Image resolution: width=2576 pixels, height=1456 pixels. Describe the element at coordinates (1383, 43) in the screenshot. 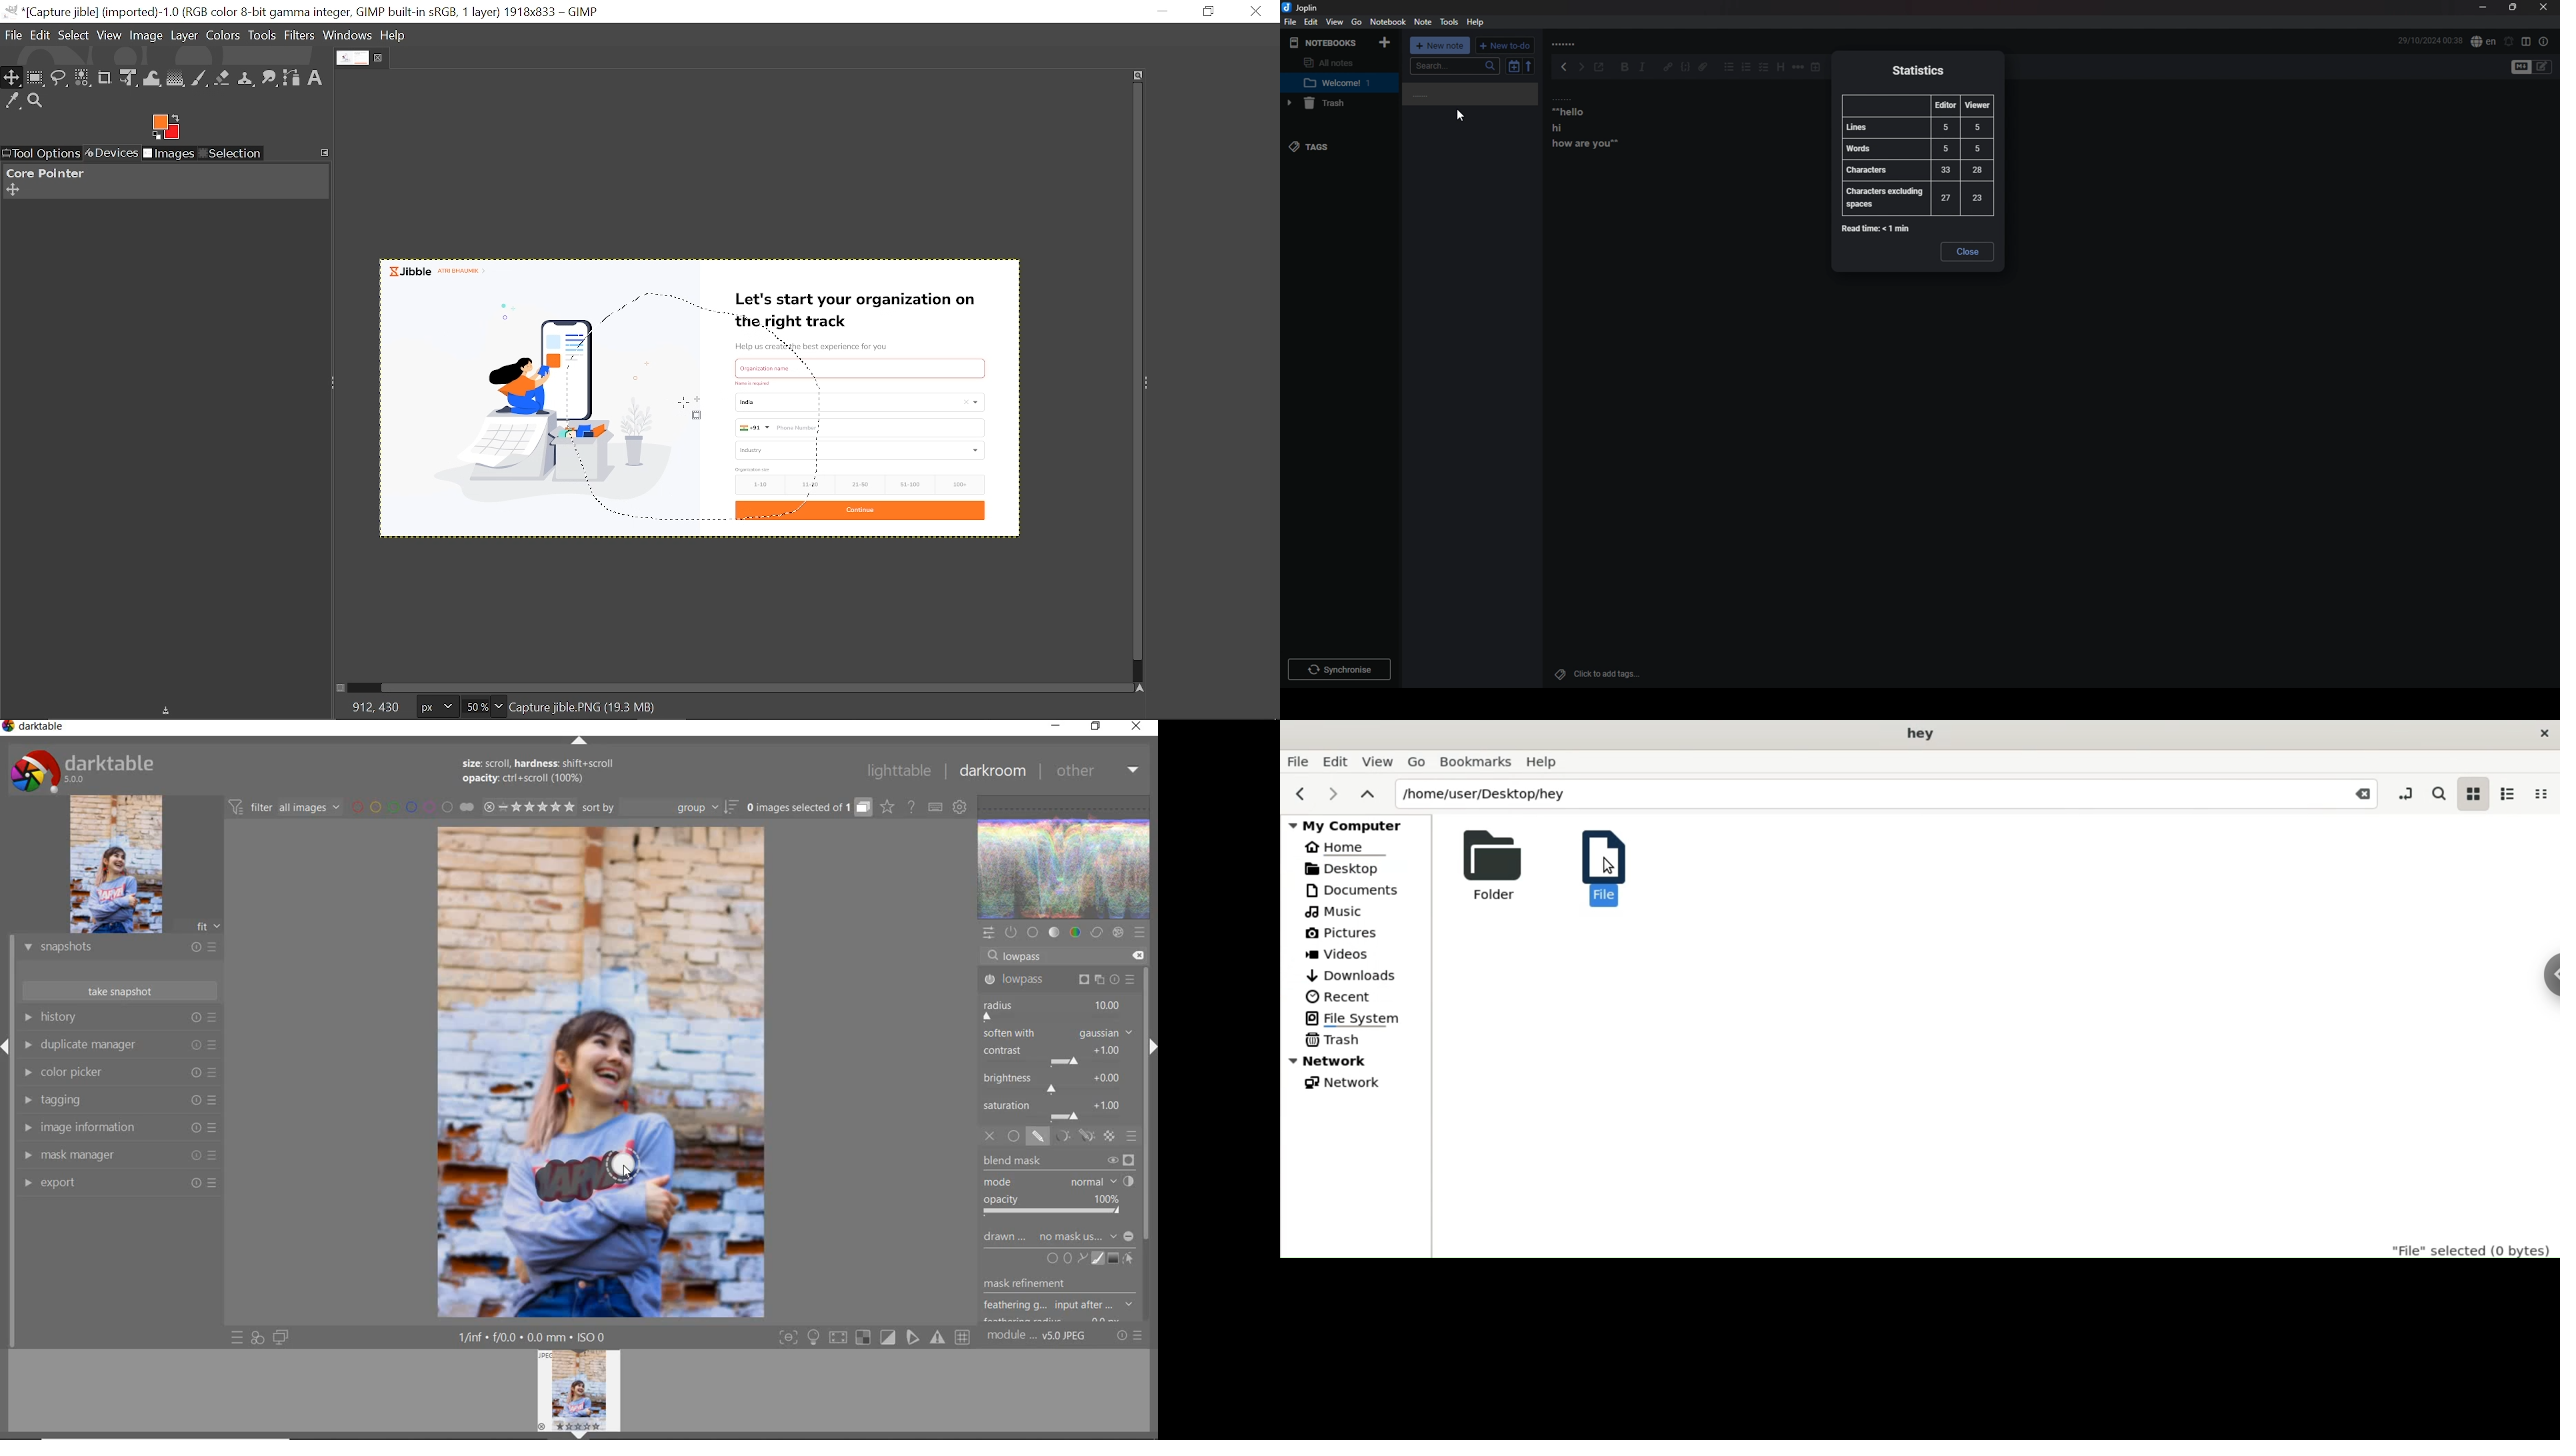

I see `Add notebooks` at that location.